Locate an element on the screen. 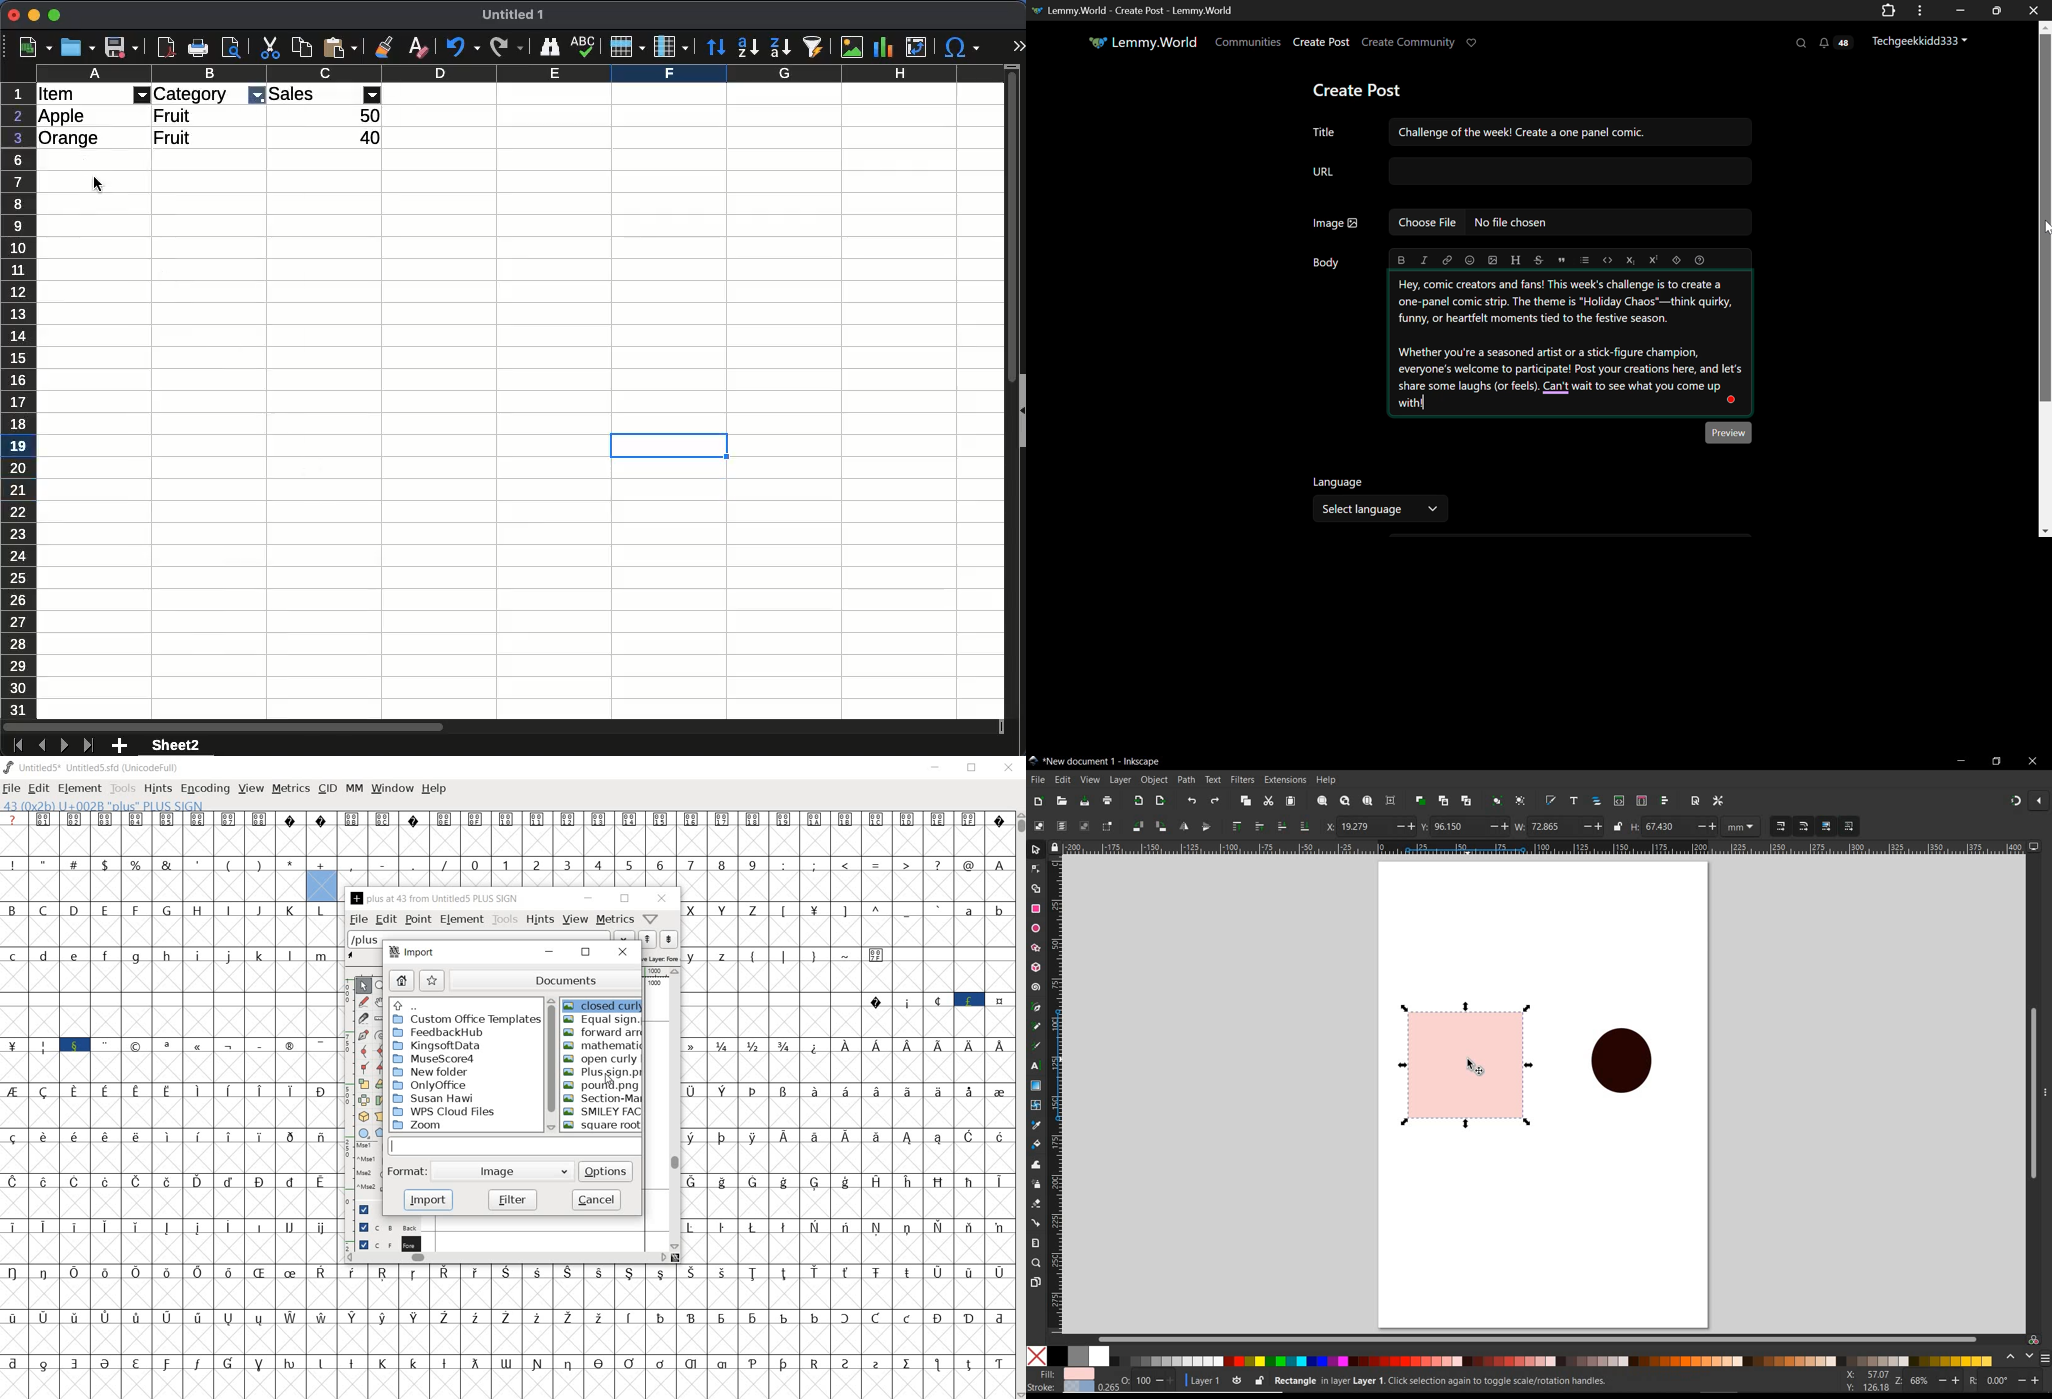 This screenshot has height=1400, width=2072.  is located at coordinates (738, 1151).